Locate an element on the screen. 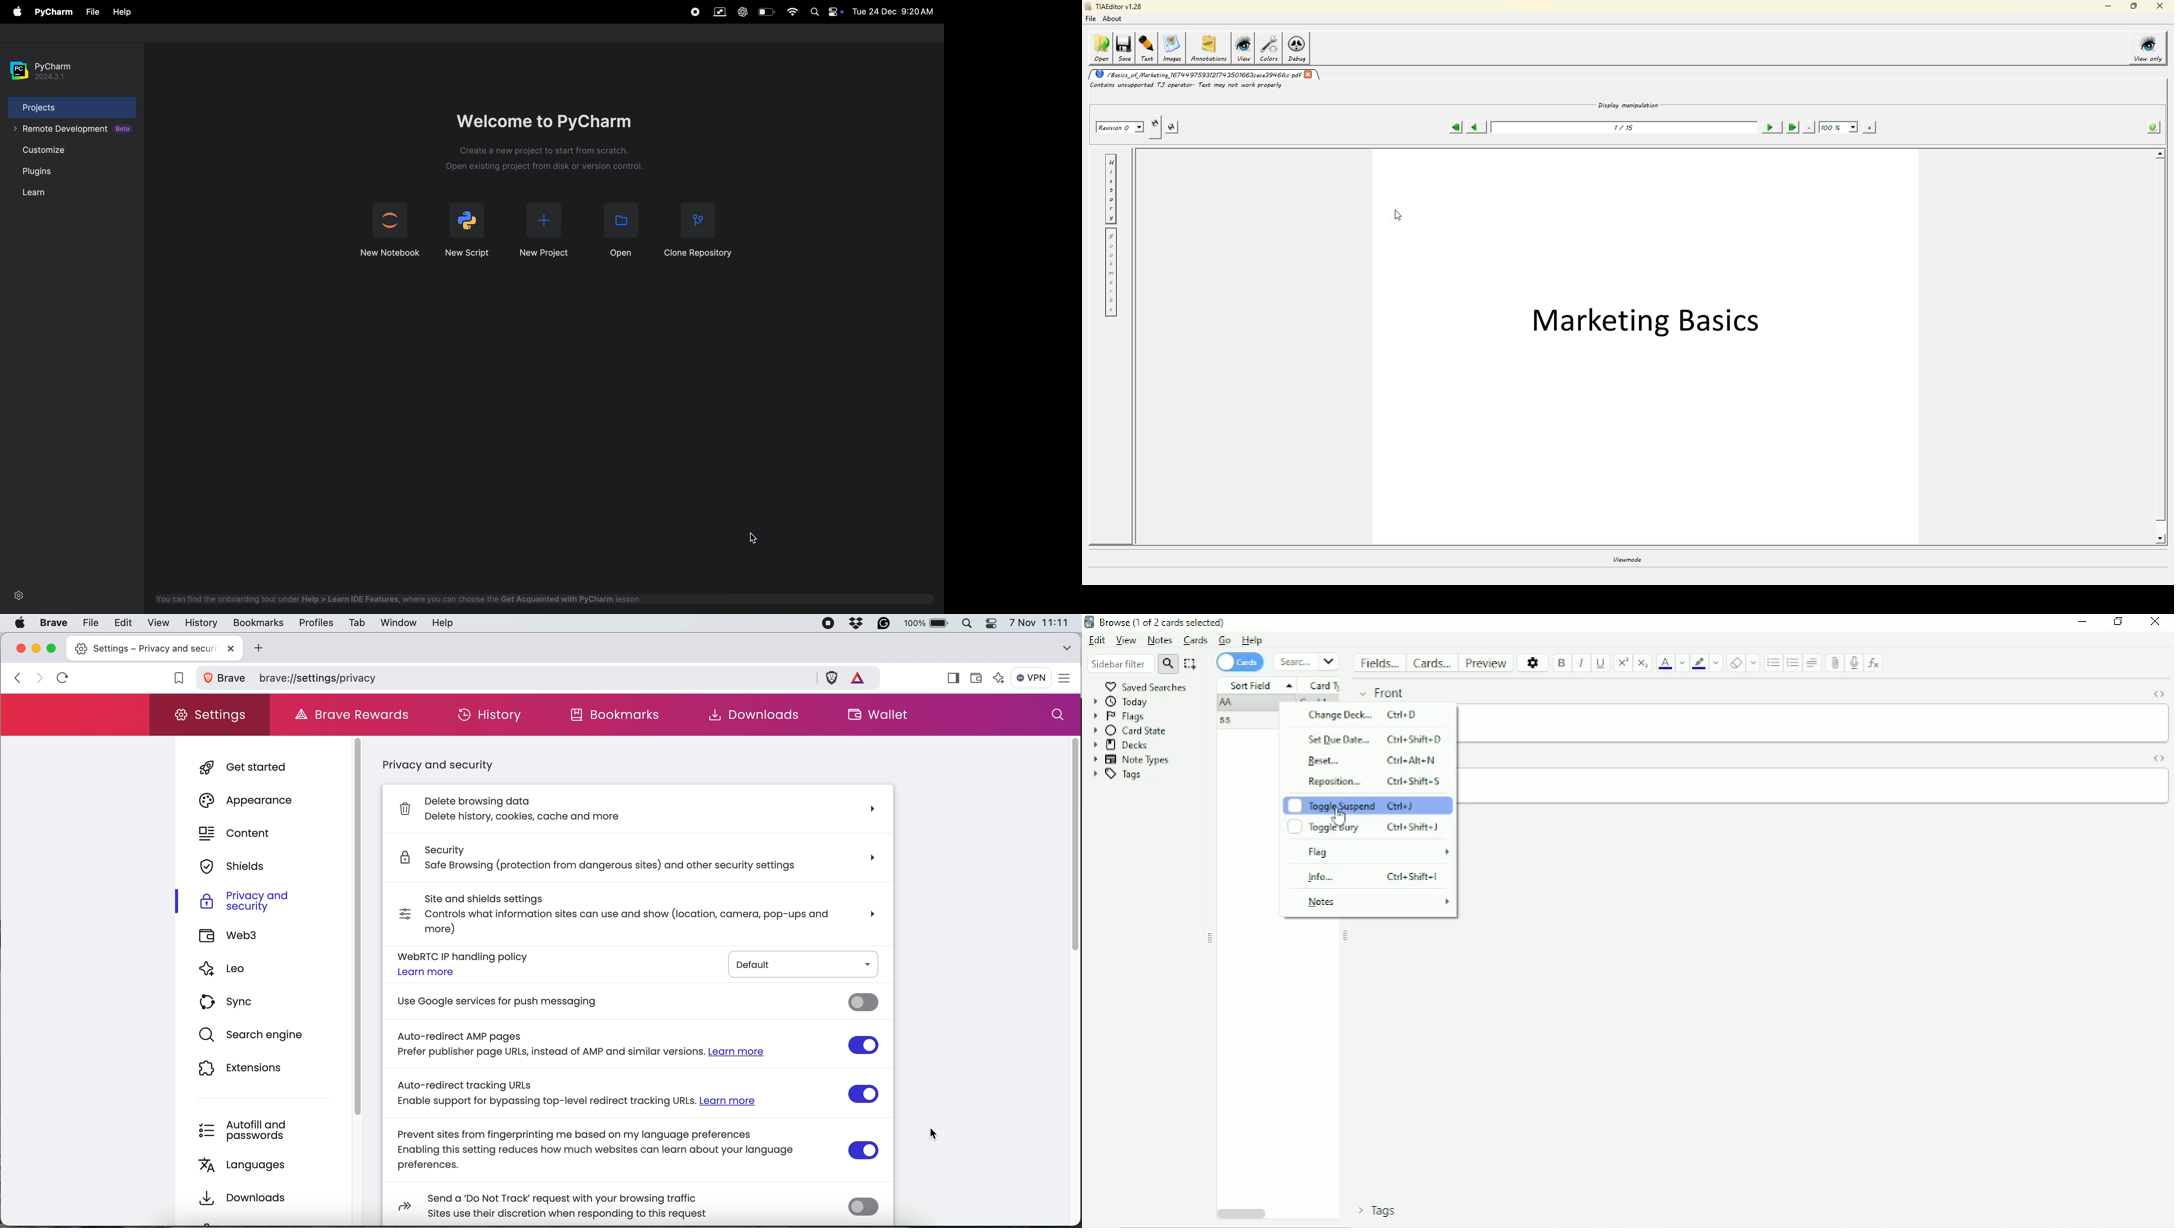 This screenshot has width=2184, height=1232. Toggle Bury Ctrl + Shift + J is located at coordinates (1366, 829).